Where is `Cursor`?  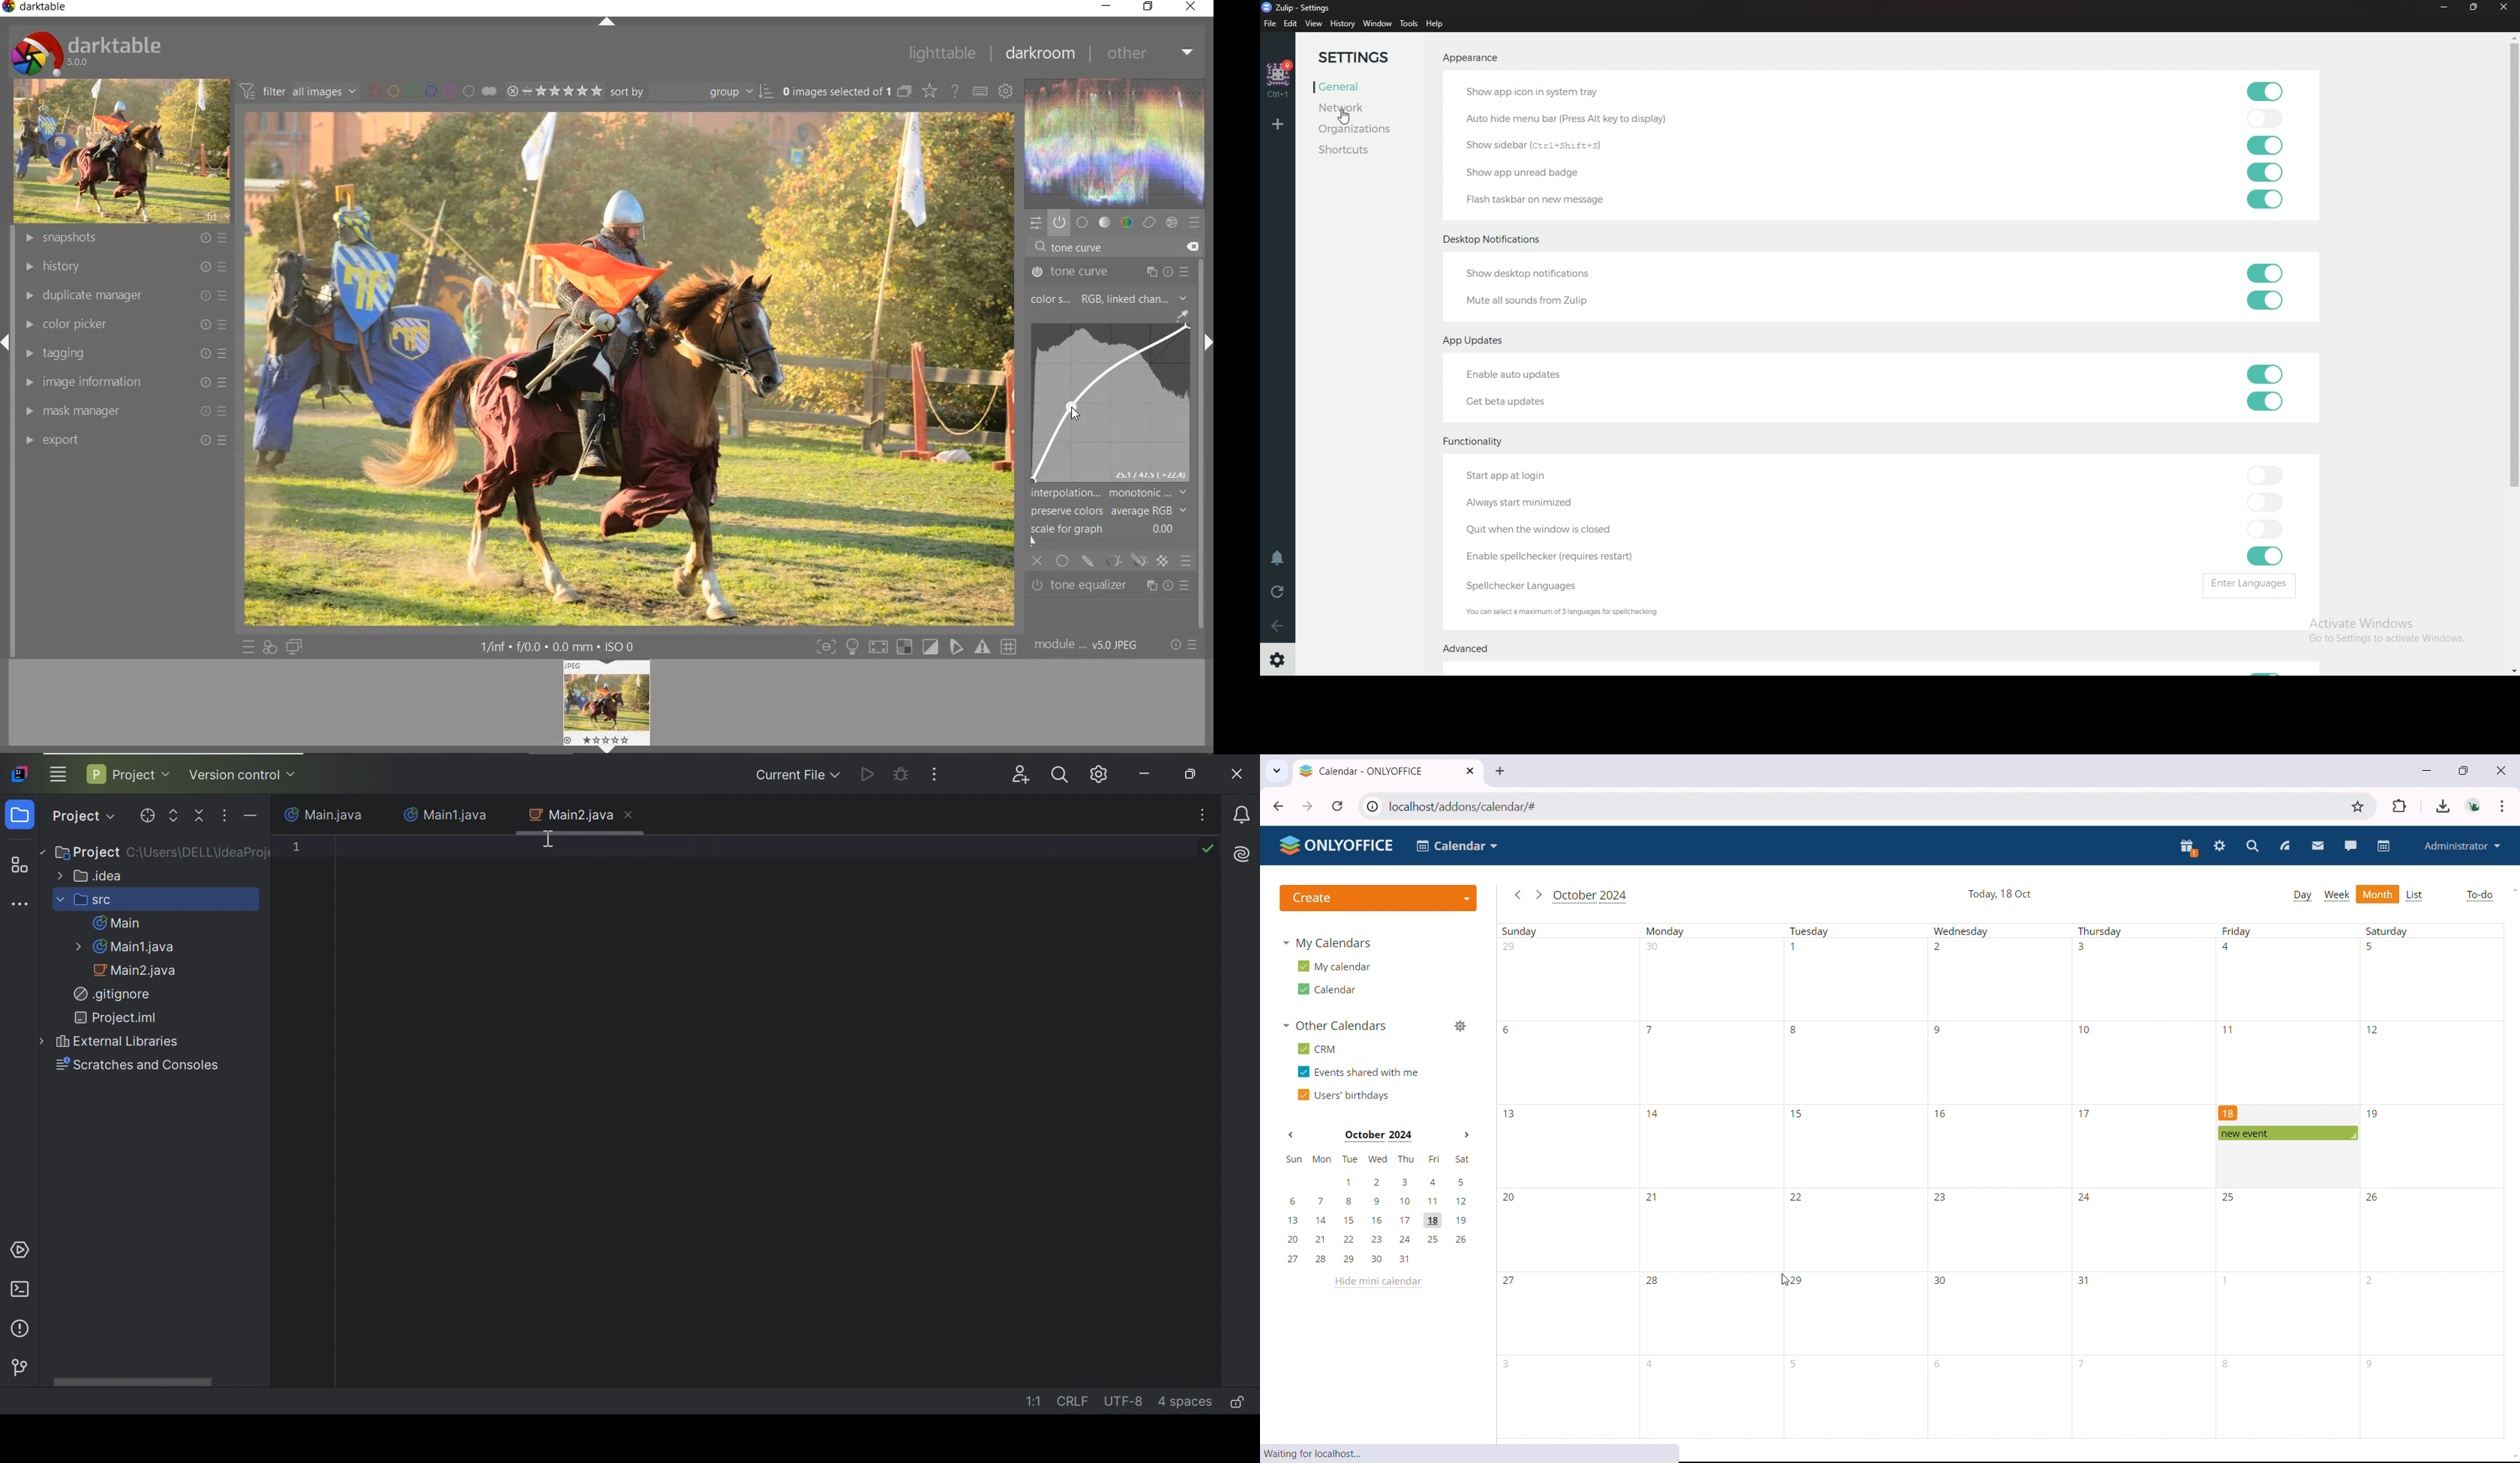 Cursor is located at coordinates (1349, 119).